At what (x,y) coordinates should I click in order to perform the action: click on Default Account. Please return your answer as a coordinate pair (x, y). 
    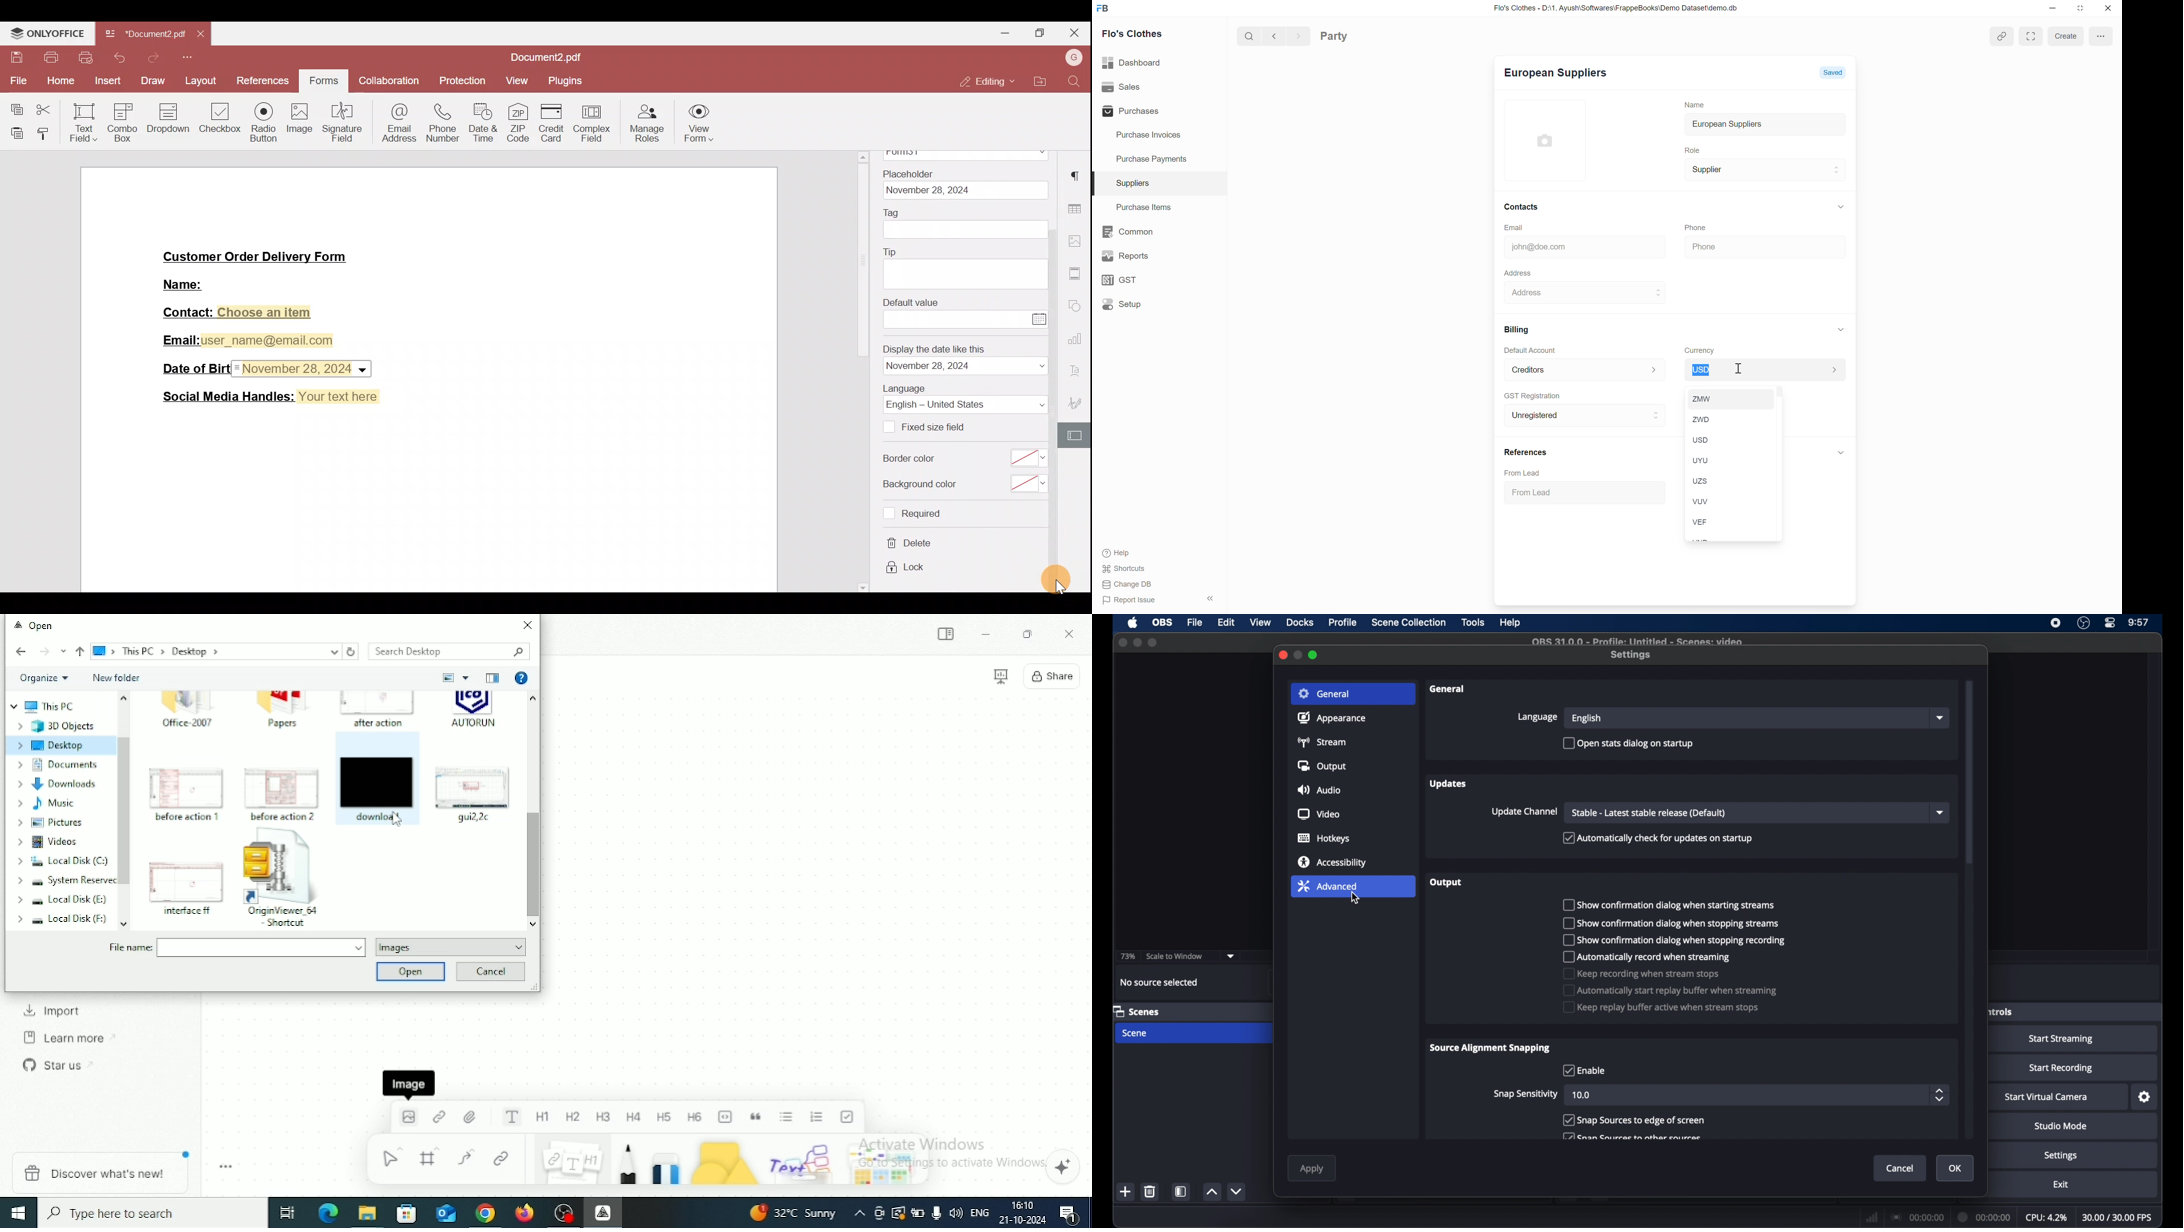
    Looking at the image, I should click on (1529, 350).